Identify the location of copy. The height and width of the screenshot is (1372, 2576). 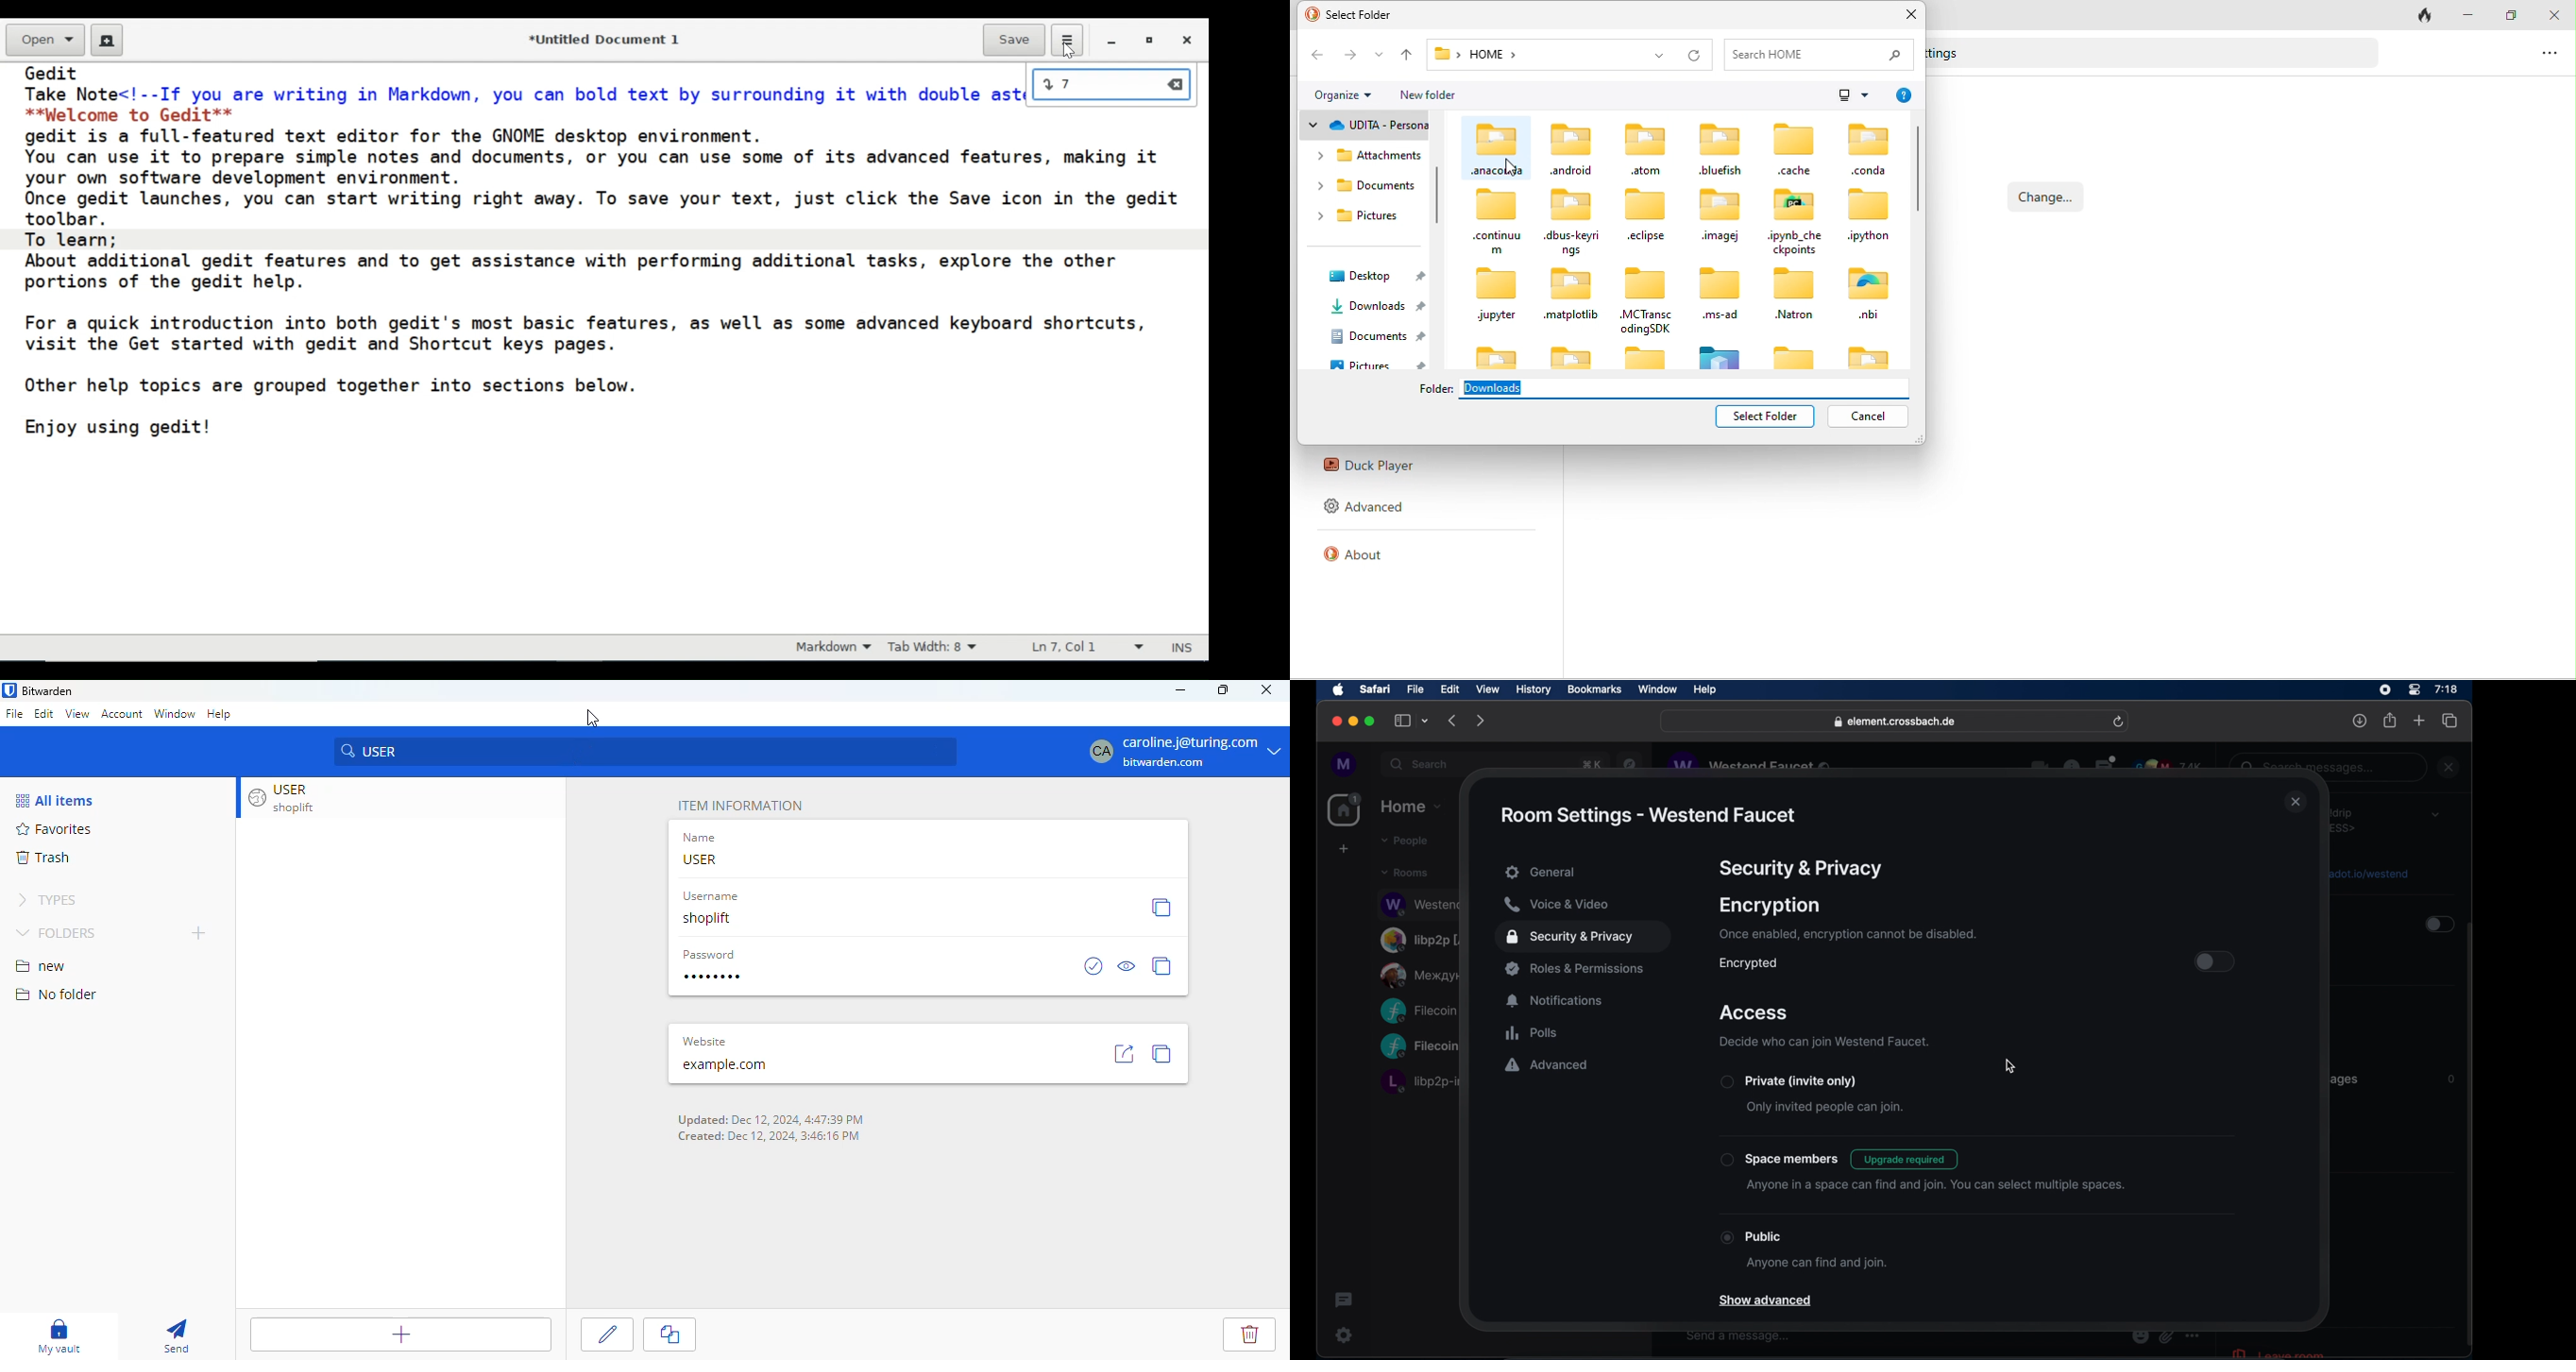
(669, 1334).